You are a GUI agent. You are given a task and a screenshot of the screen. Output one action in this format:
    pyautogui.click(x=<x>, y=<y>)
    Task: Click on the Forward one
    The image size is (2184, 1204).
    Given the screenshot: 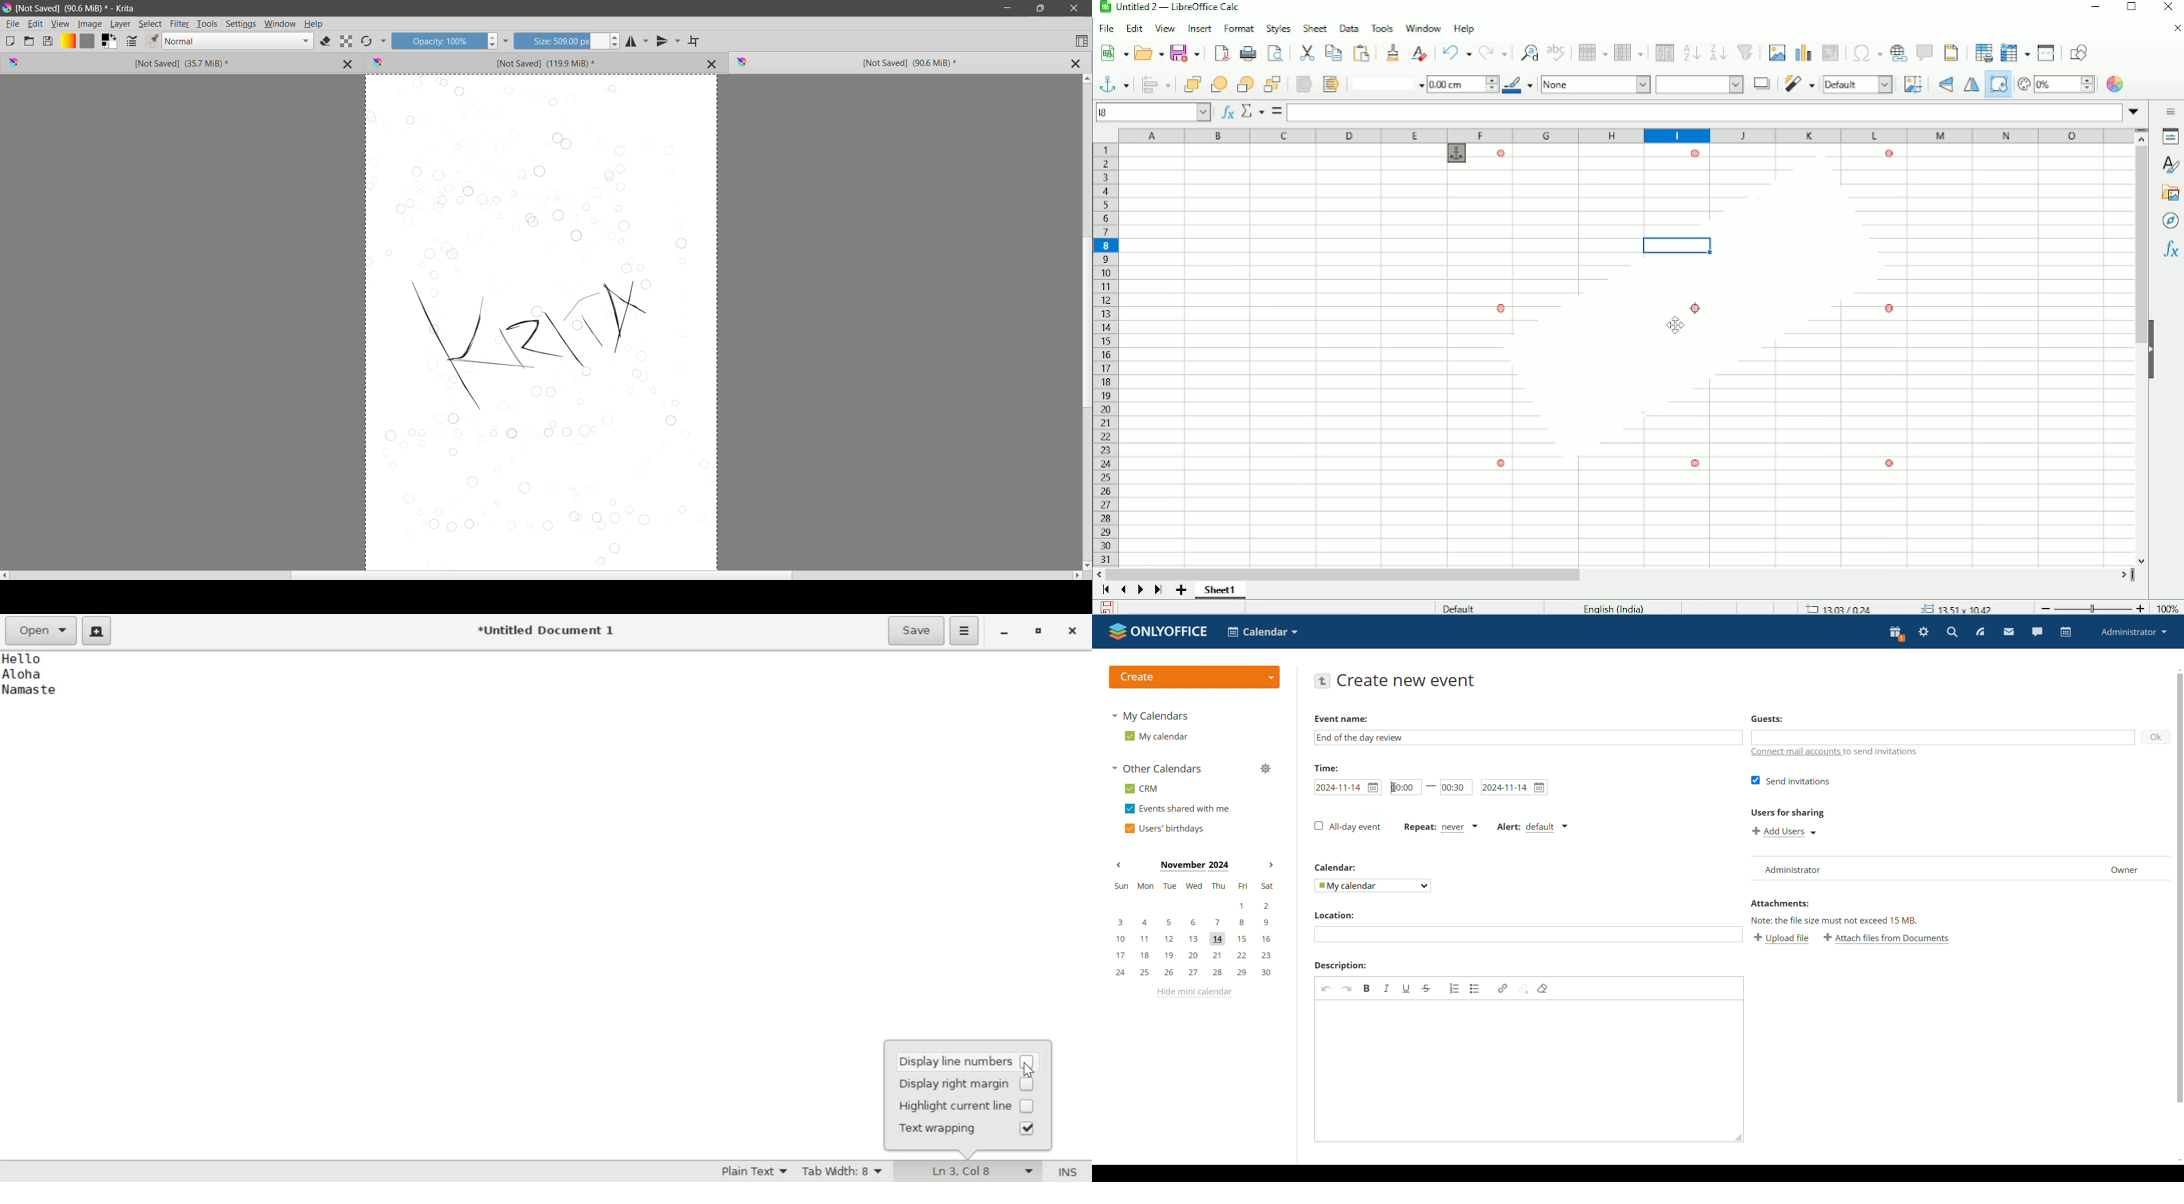 What is the action you would take?
    pyautogui.click(x=1217, y=83)
    